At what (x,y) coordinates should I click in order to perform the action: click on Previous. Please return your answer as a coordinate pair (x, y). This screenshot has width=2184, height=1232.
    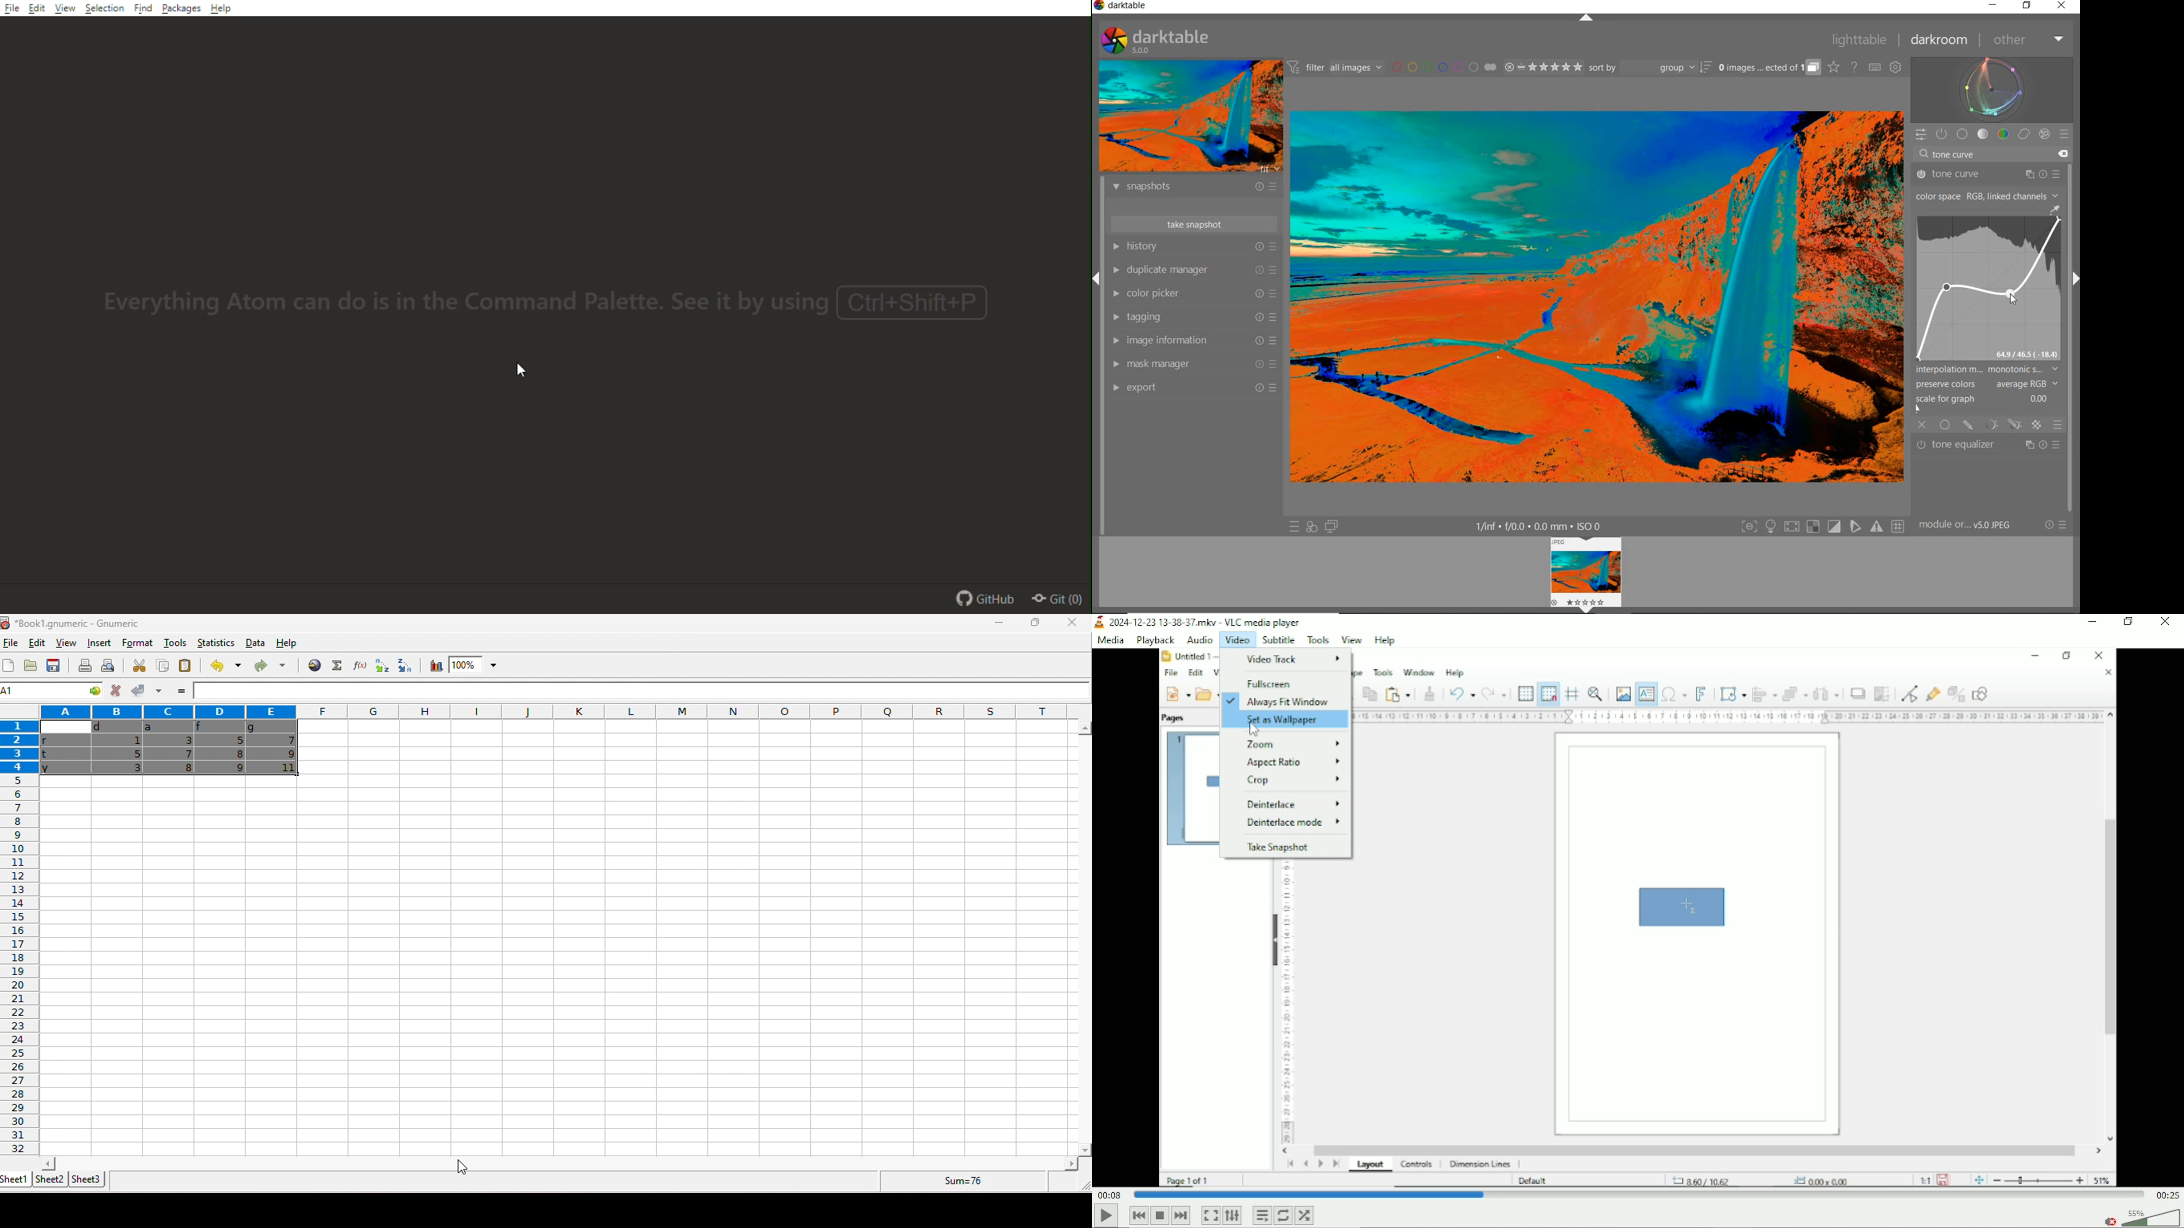
    Looking at the image, I should click on (1137, 1215).